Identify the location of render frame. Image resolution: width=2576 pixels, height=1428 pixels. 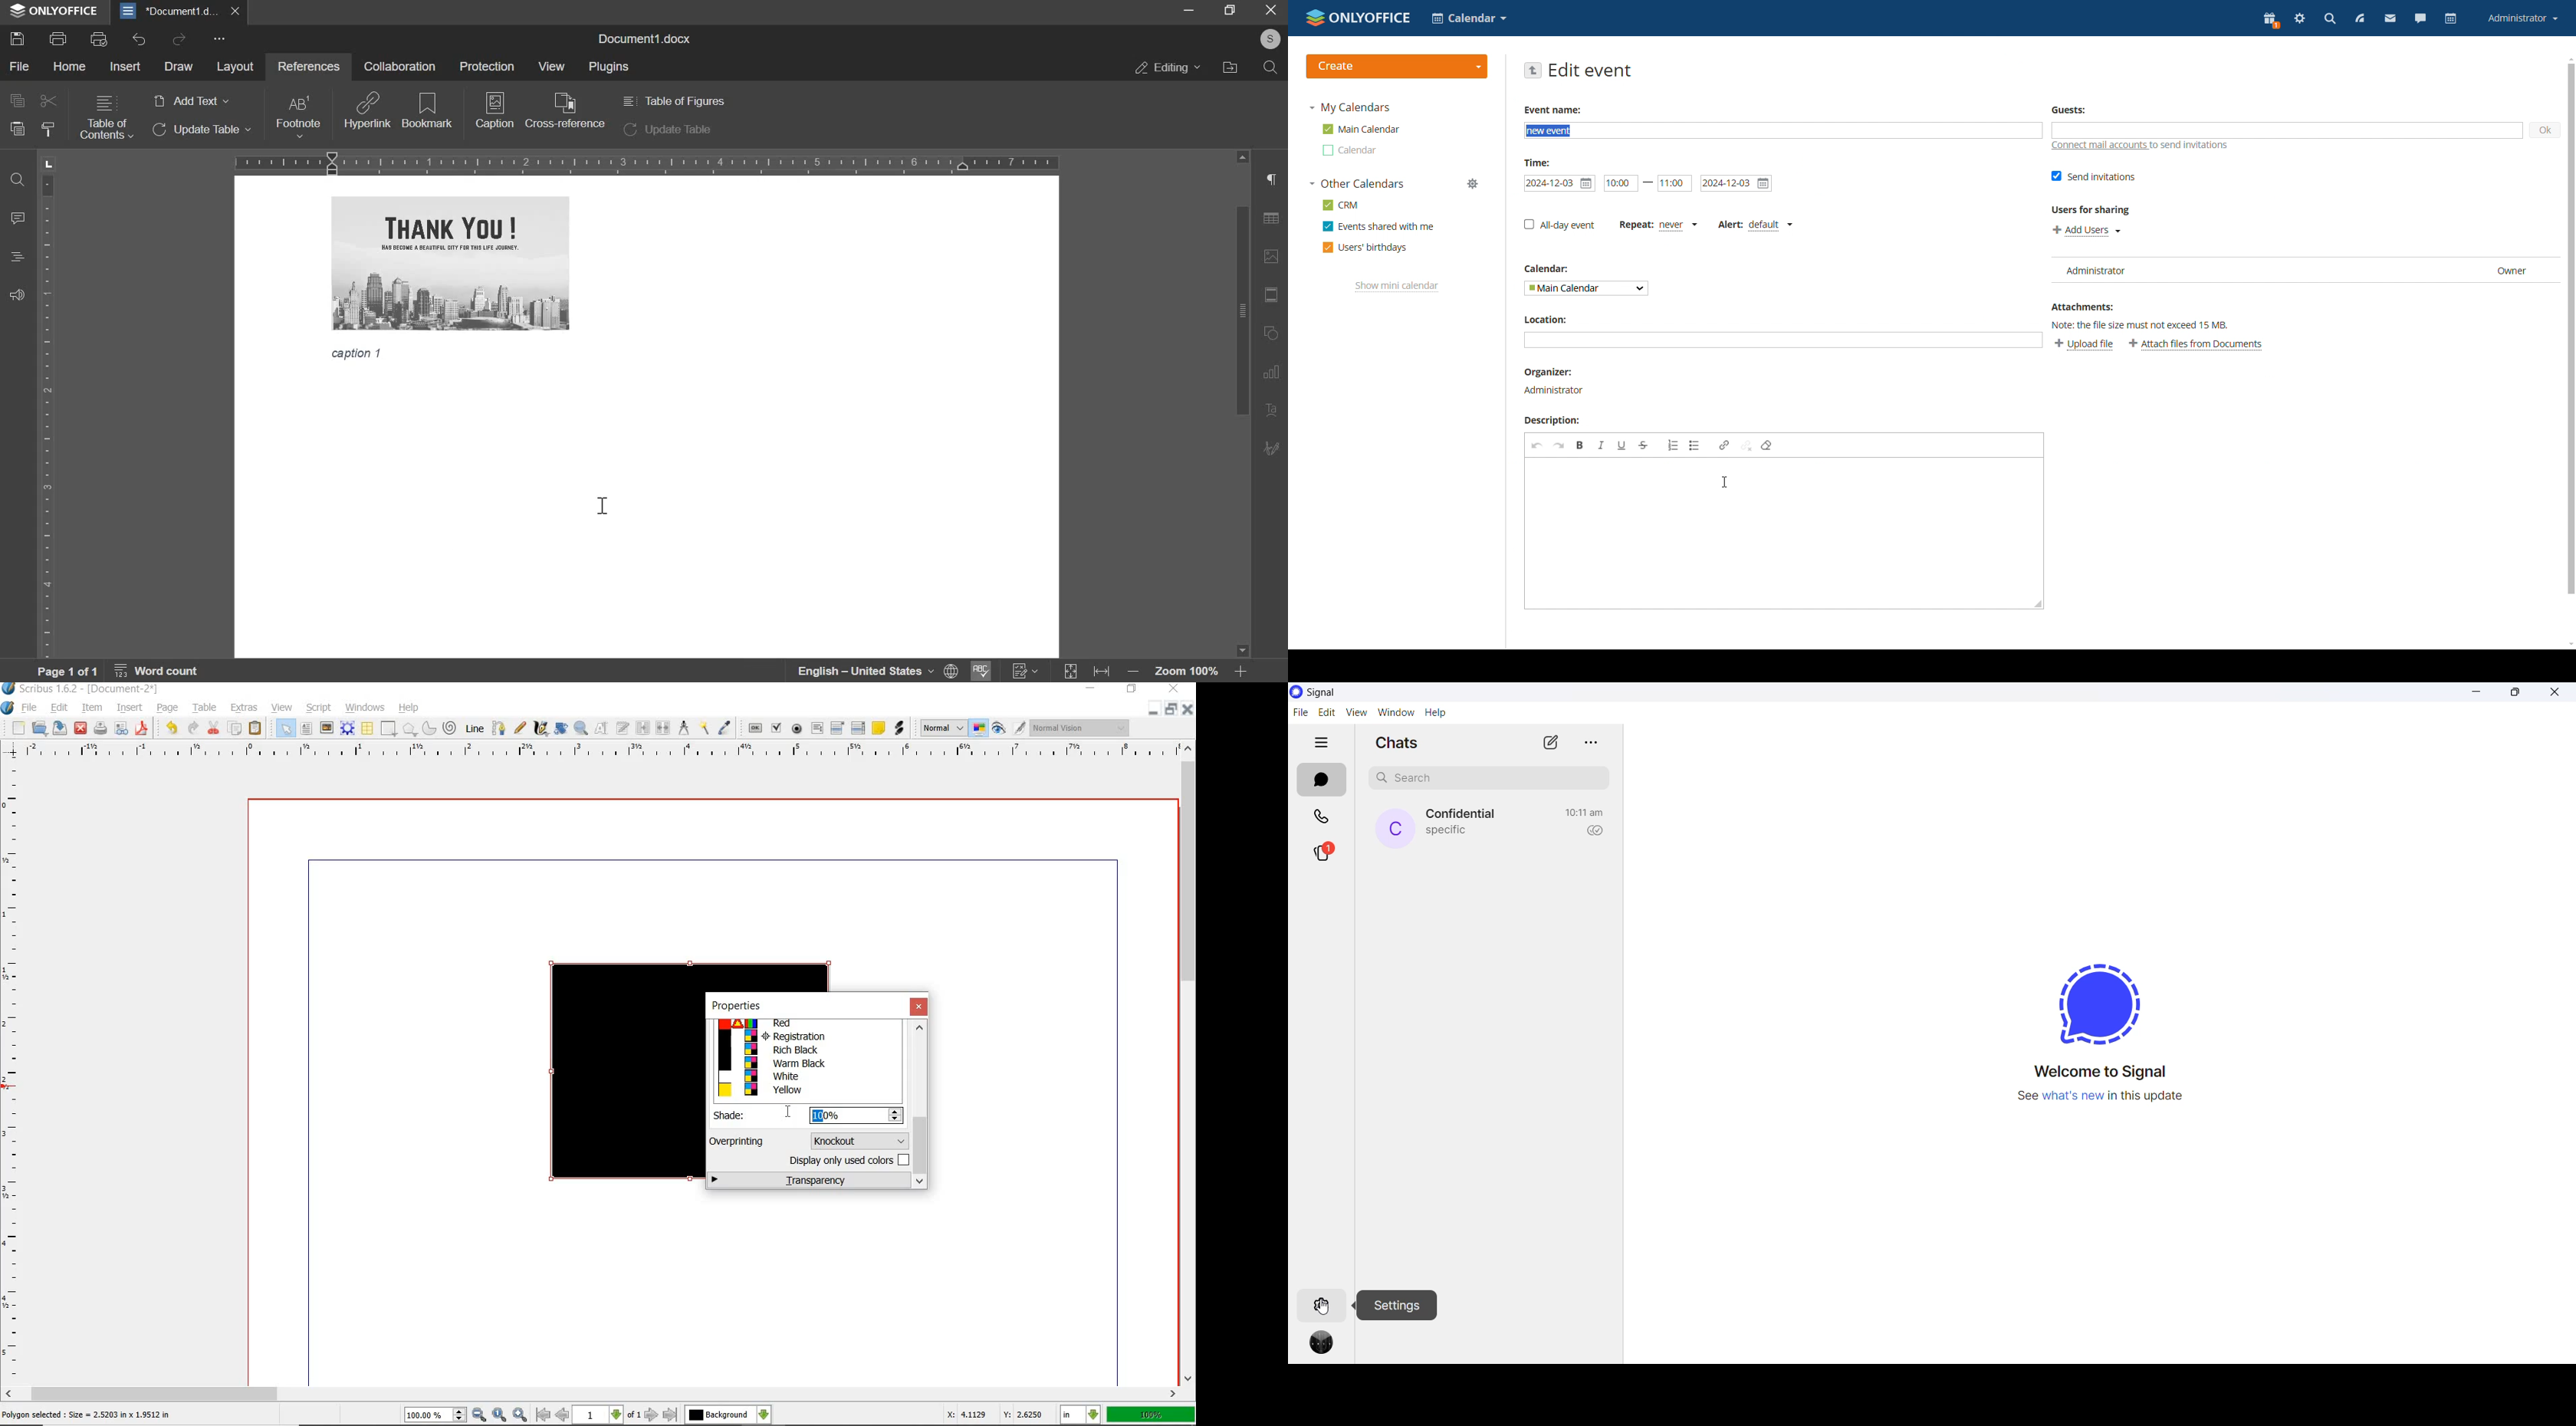
(346, 728).